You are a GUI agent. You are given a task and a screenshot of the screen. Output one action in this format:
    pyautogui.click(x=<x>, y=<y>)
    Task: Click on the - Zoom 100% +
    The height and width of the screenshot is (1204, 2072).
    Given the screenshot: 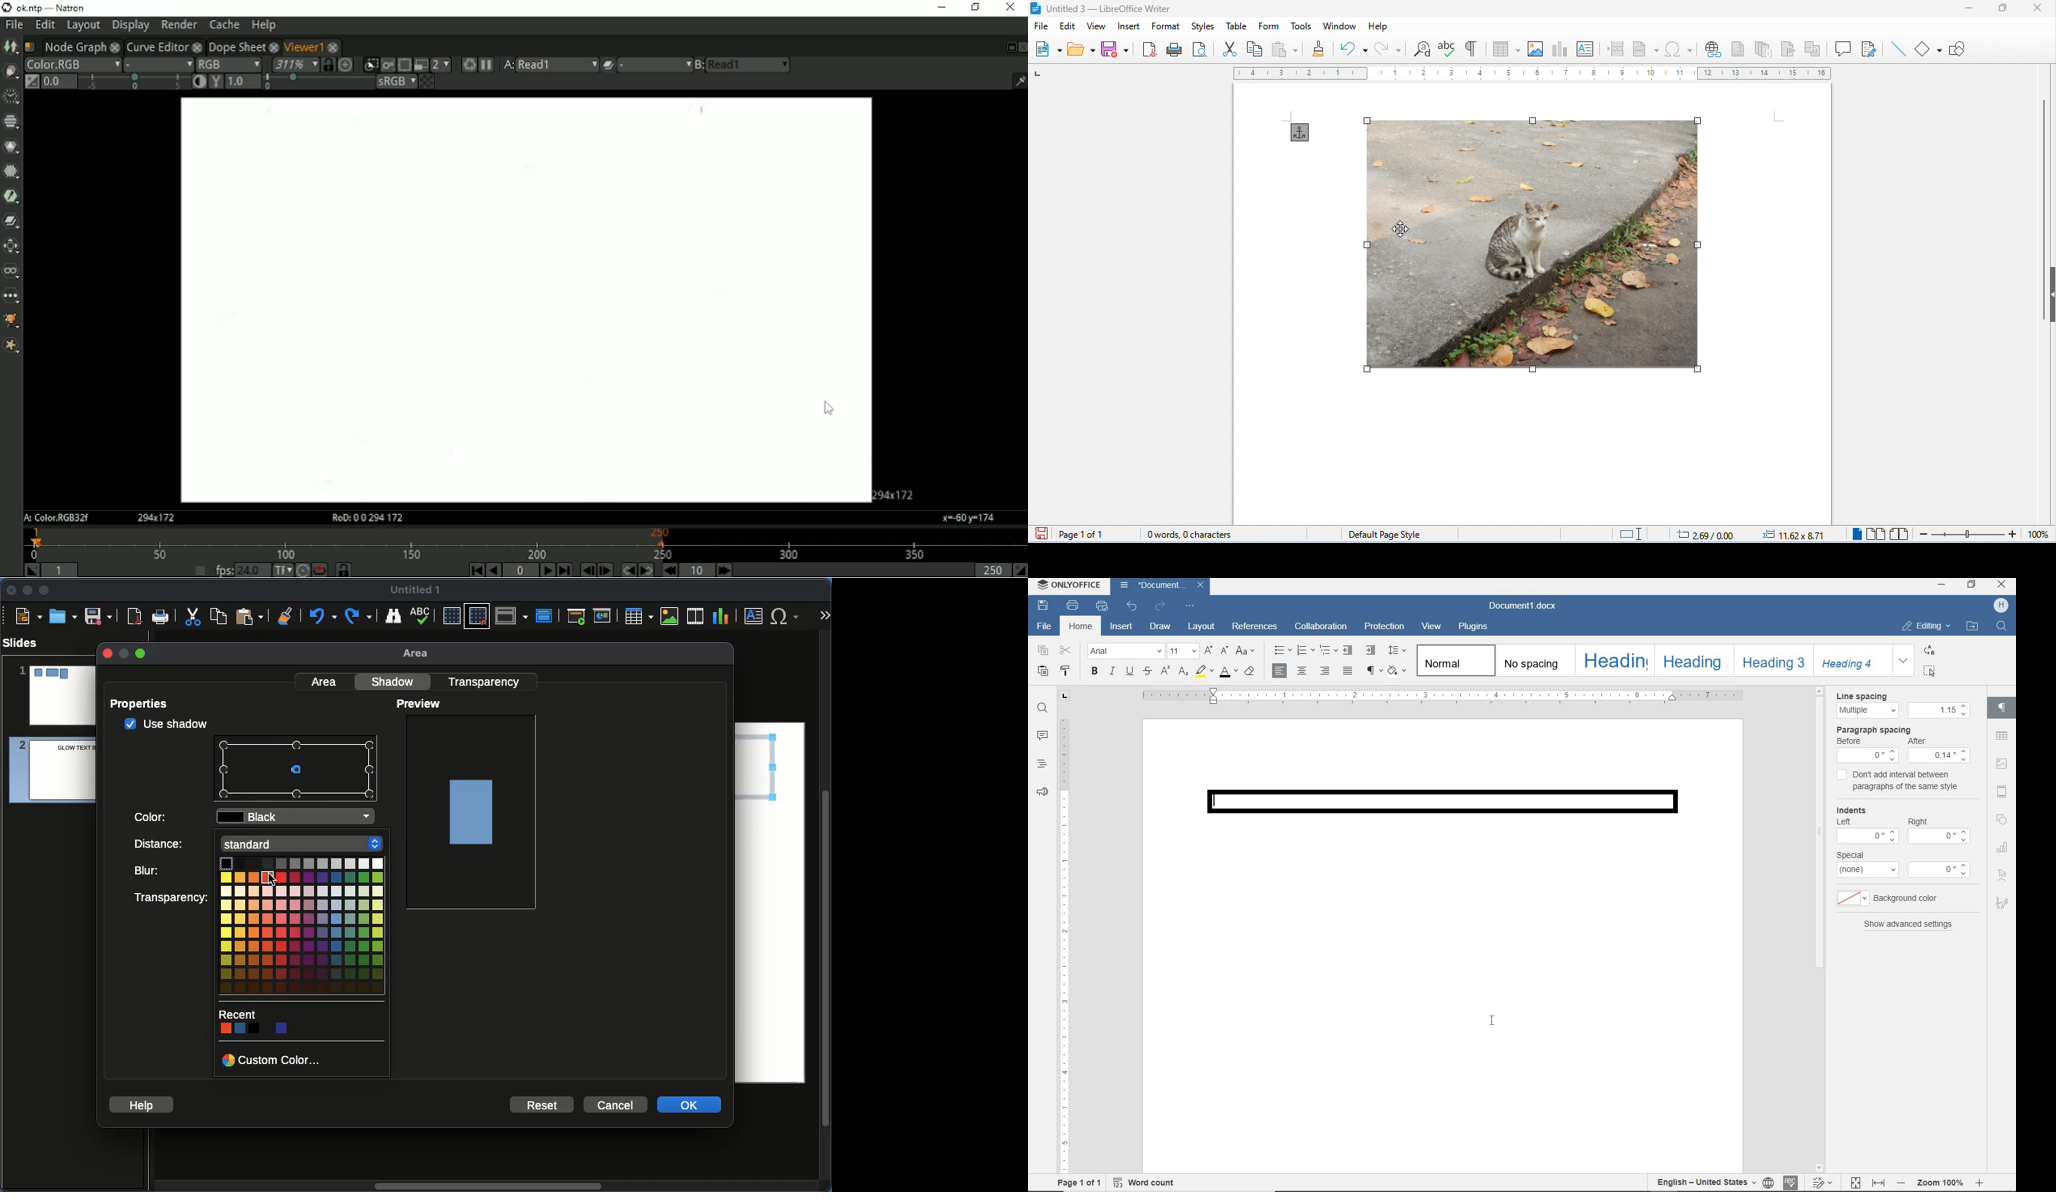 What is the action you would take?
    pyautogui.click(x=1941, y=1184)
    